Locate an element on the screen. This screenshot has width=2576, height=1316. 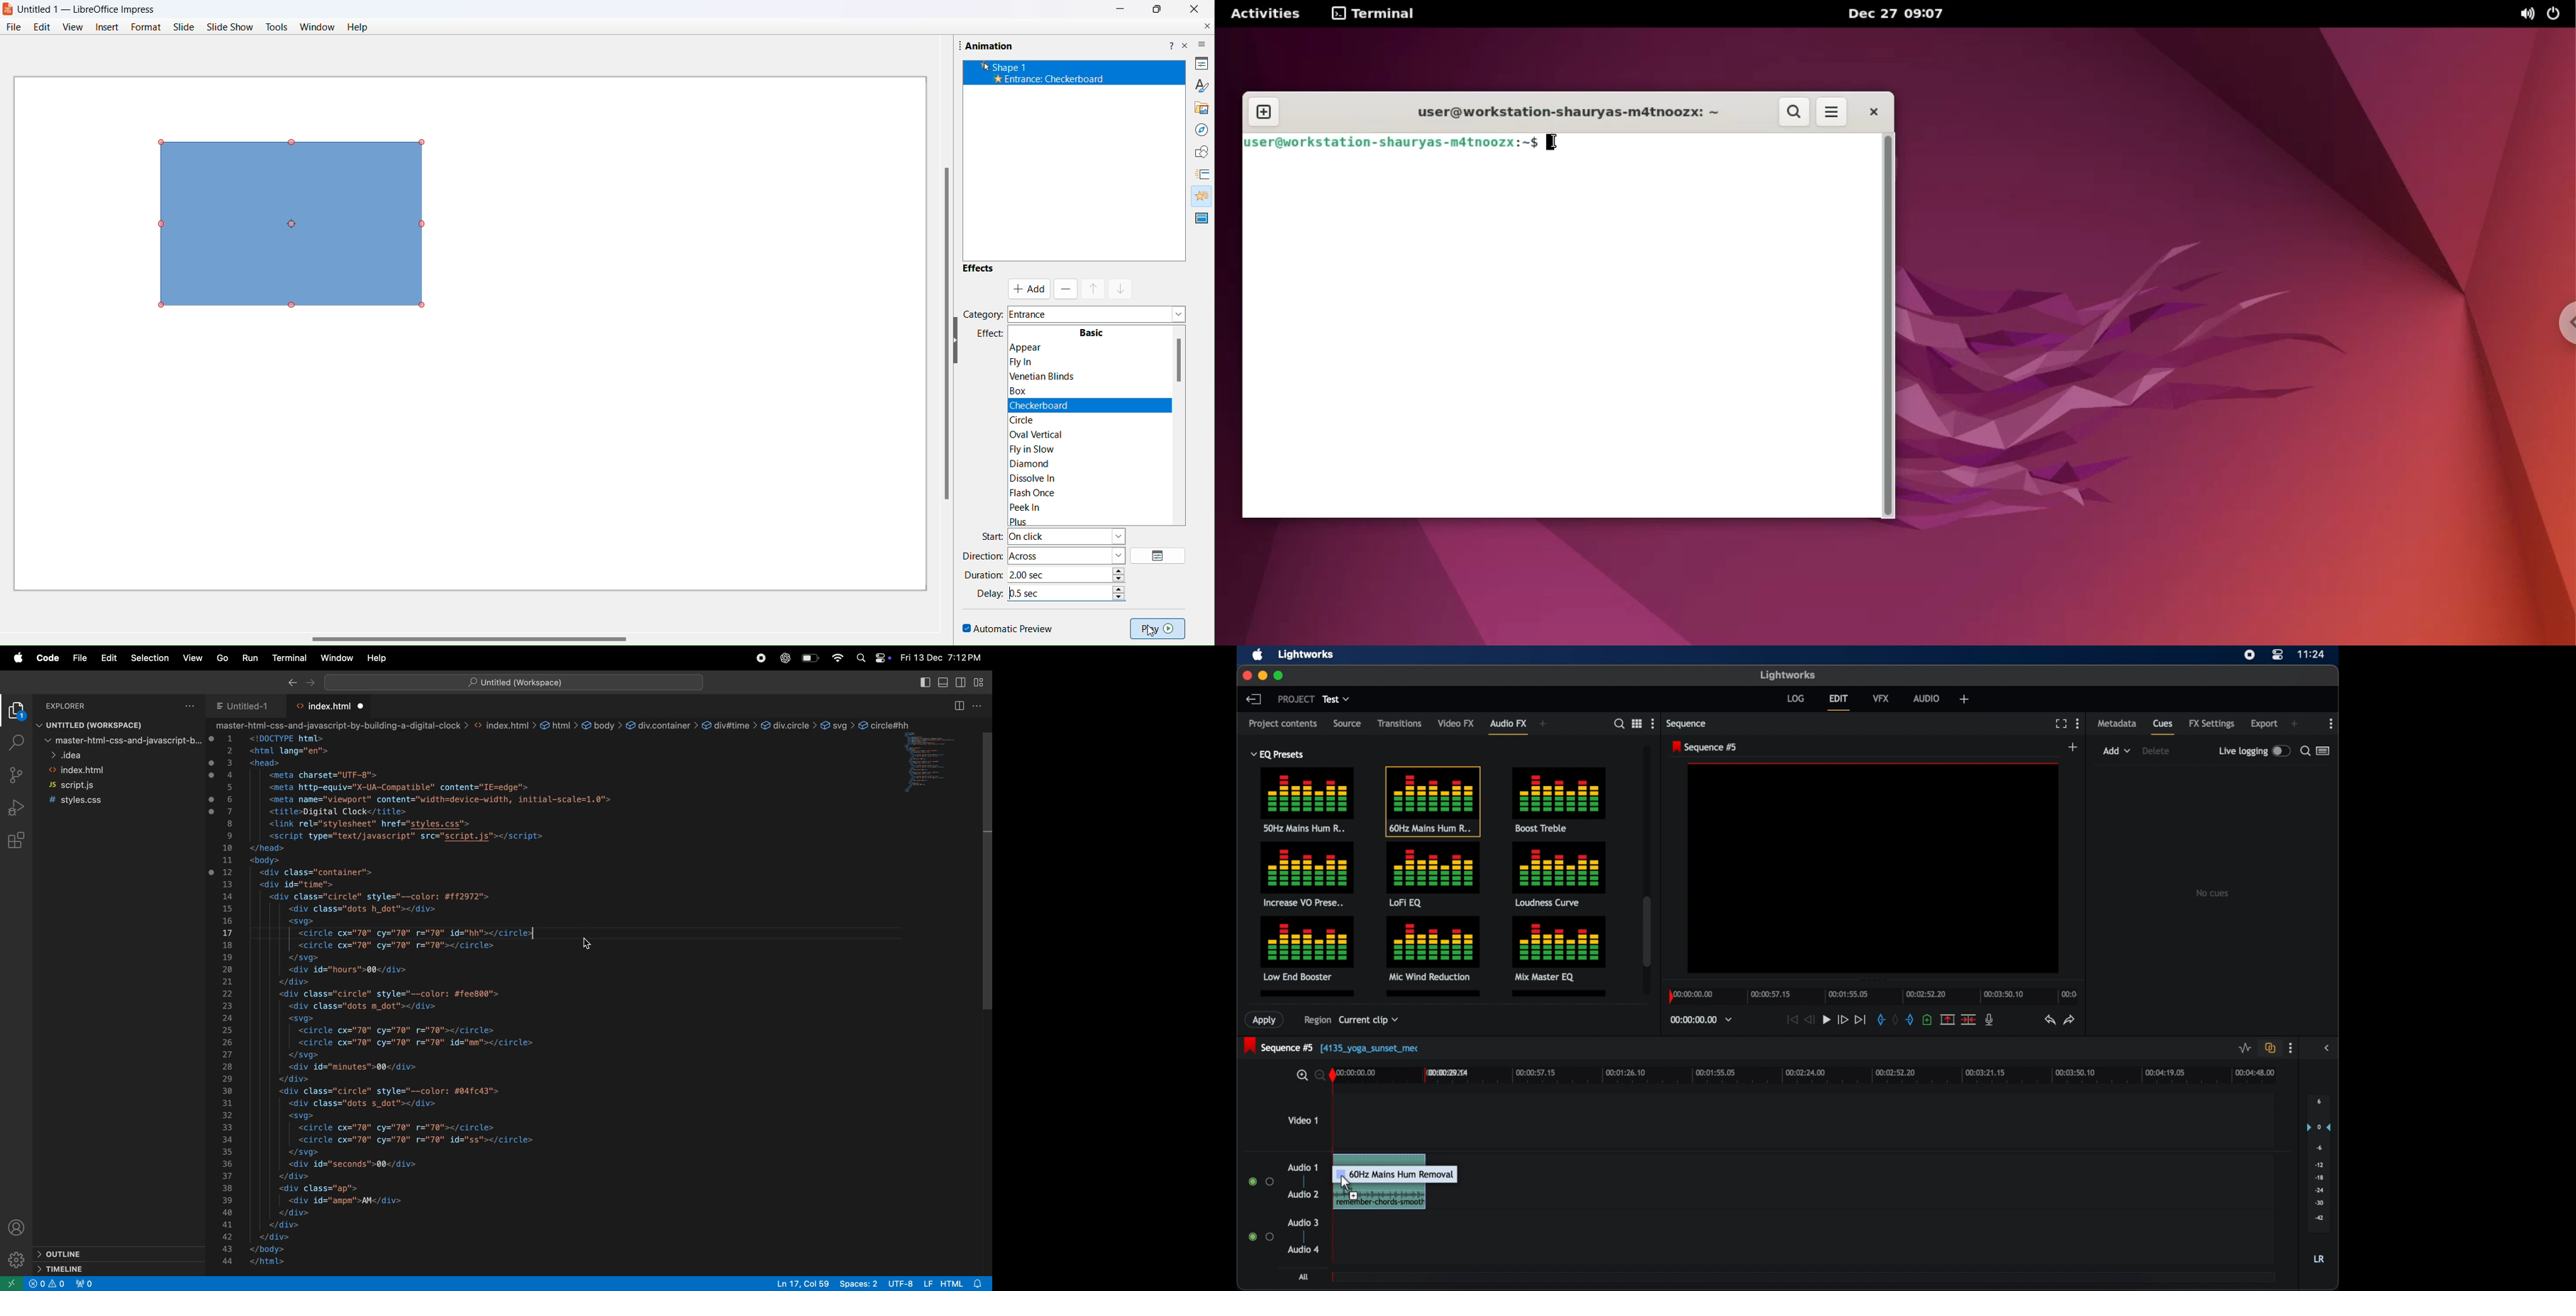
playhead is located at coordinates (1333, 1075).